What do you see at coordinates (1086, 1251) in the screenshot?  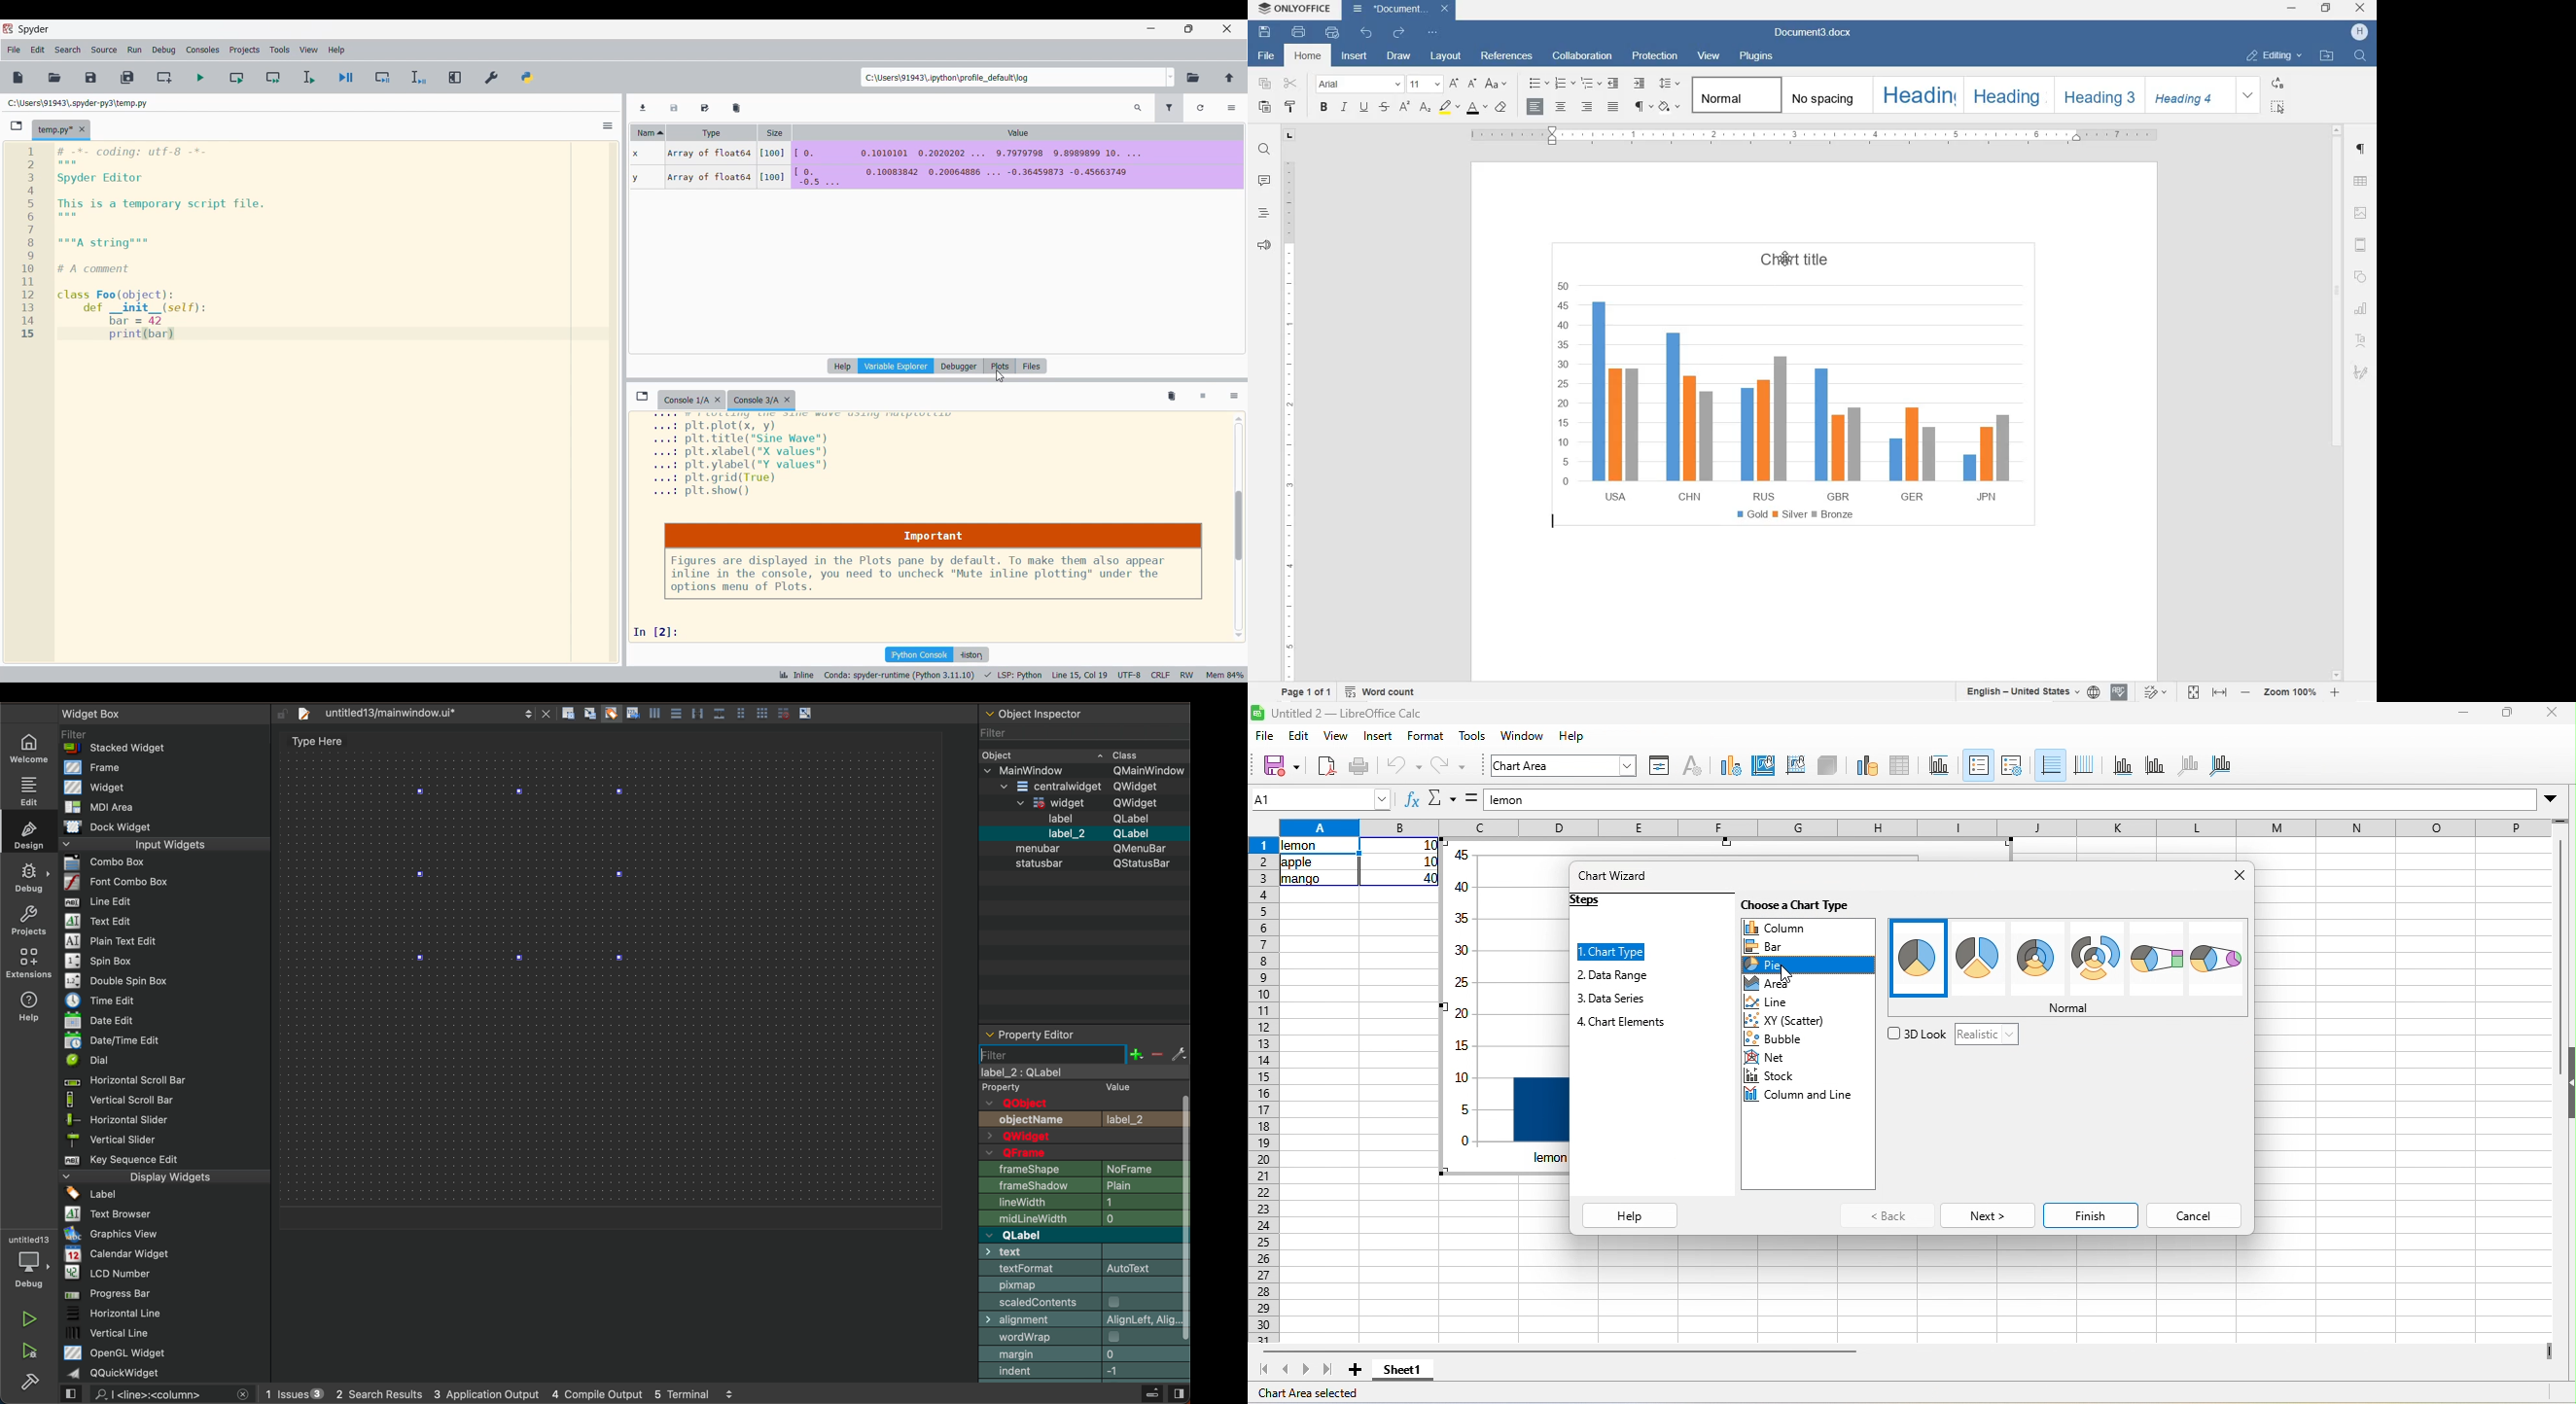 I see `` at bounding box center [1086, 1251].